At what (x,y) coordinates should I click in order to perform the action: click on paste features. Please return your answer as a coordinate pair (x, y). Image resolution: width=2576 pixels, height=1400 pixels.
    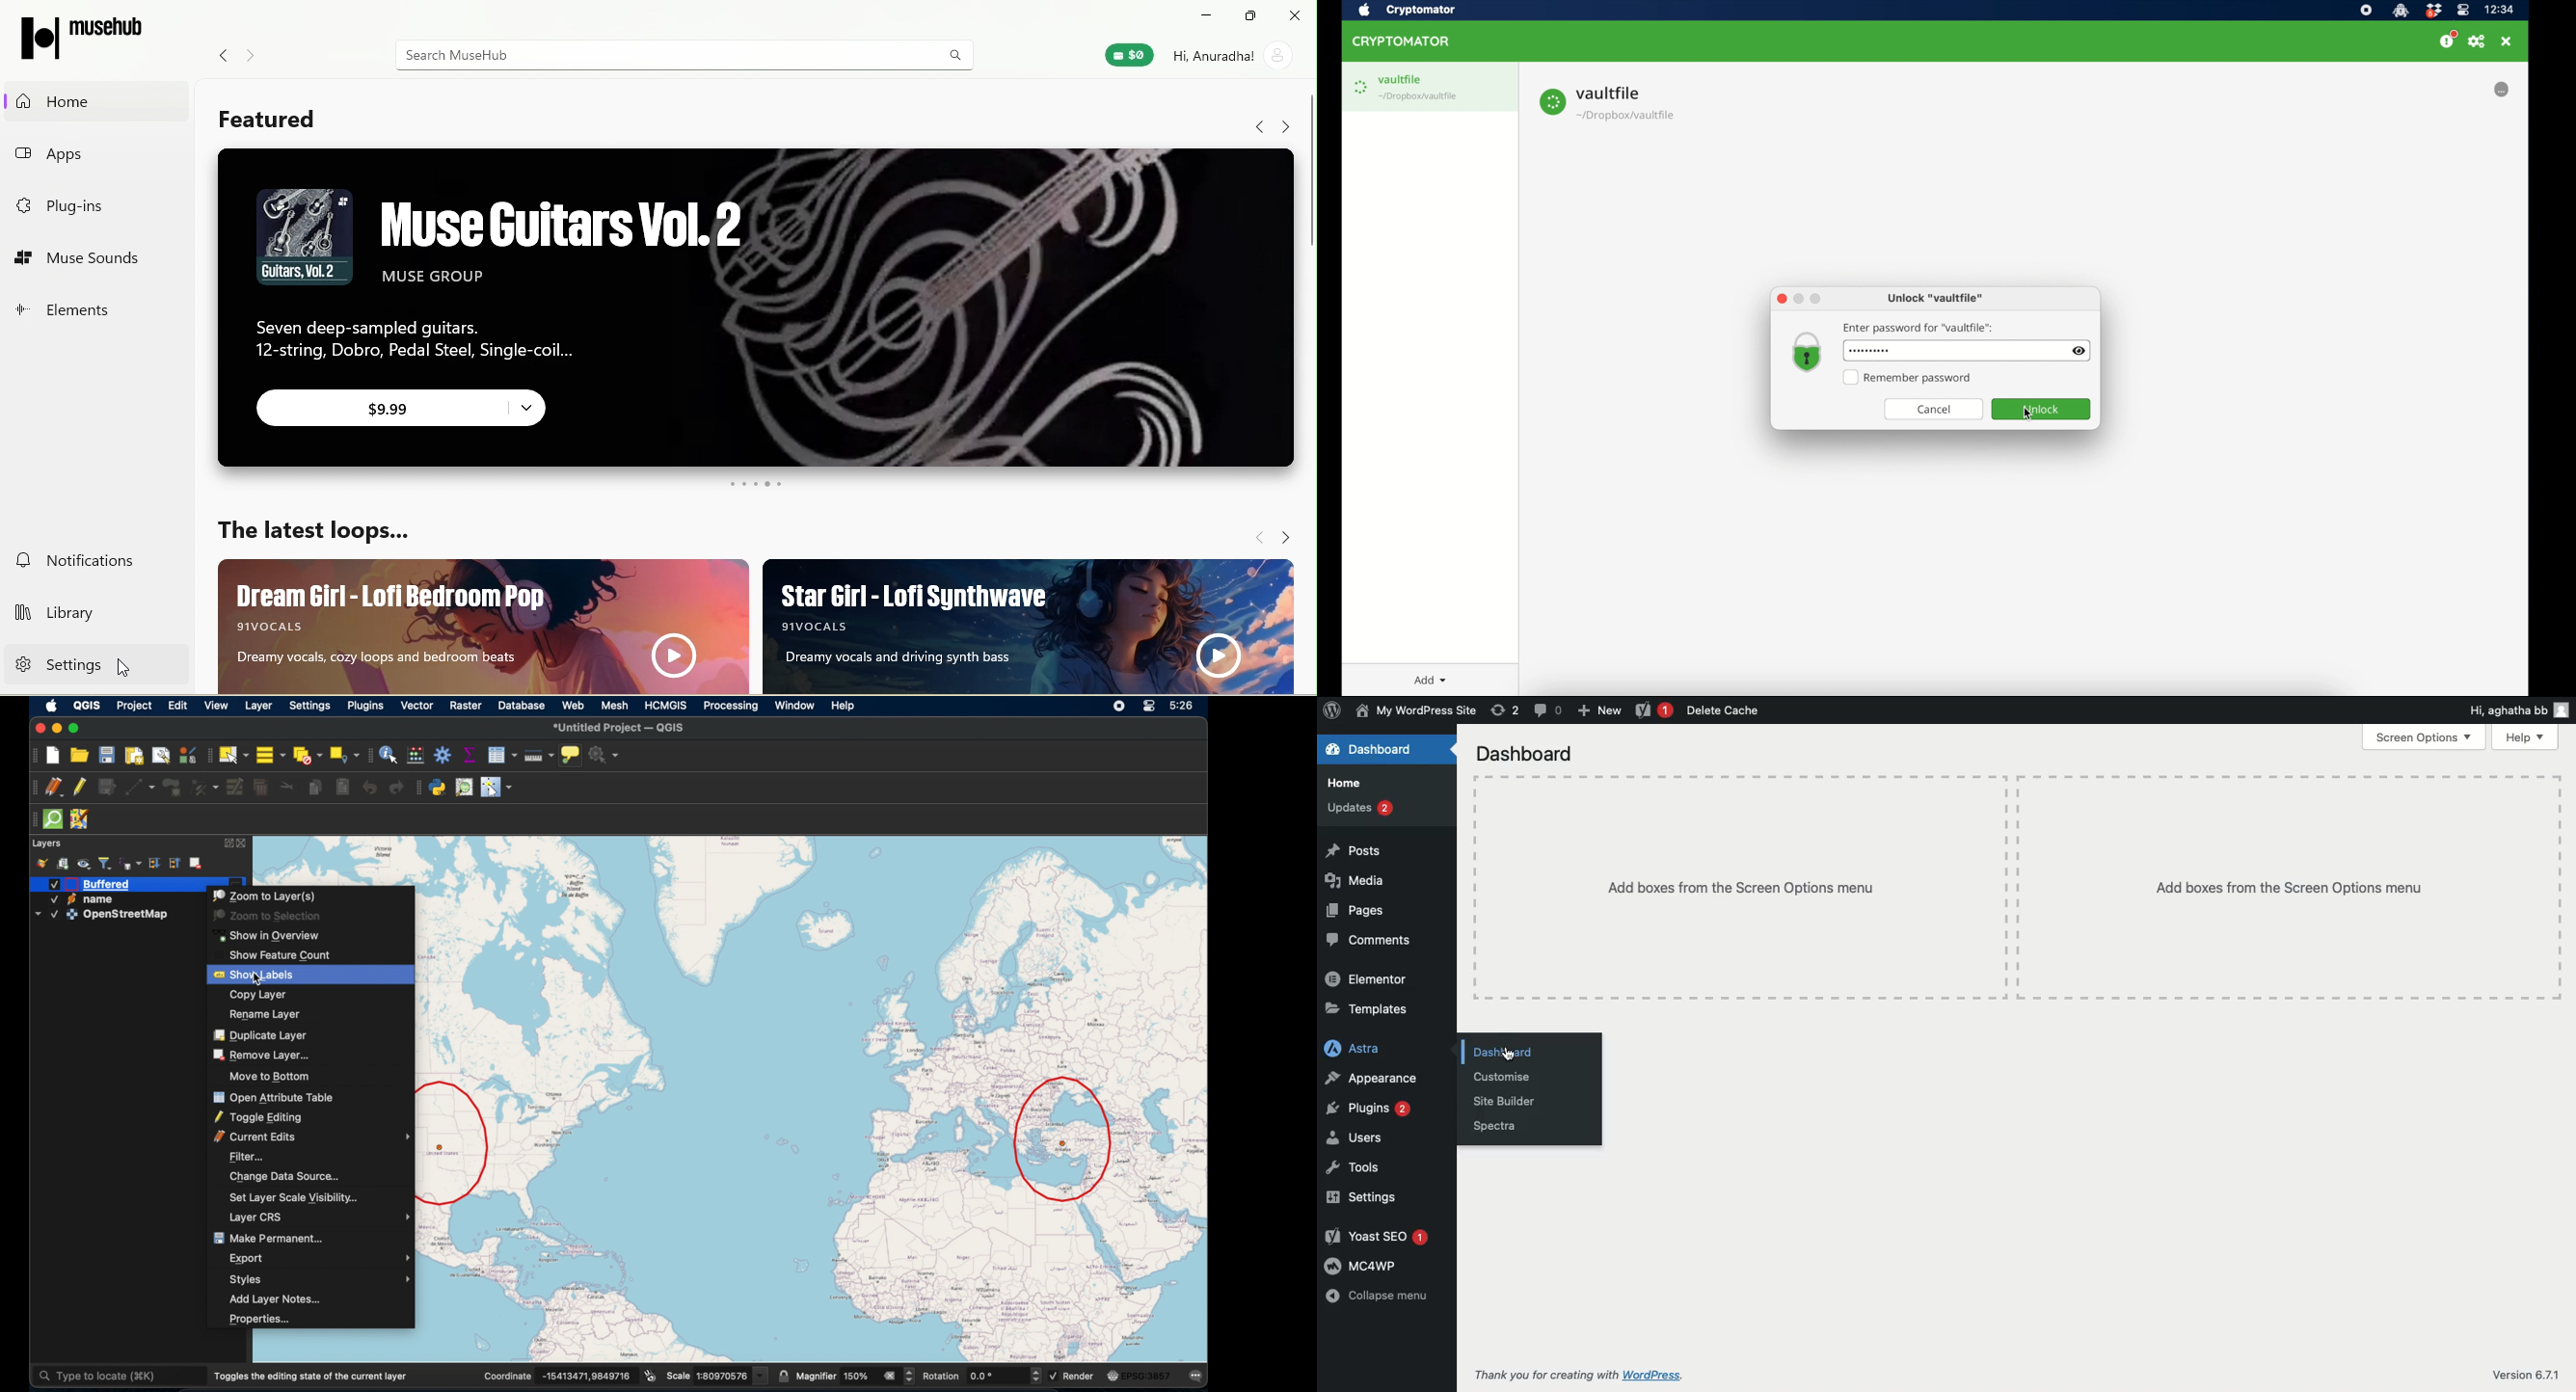
    Looking at the image, I should click on (343, 788).